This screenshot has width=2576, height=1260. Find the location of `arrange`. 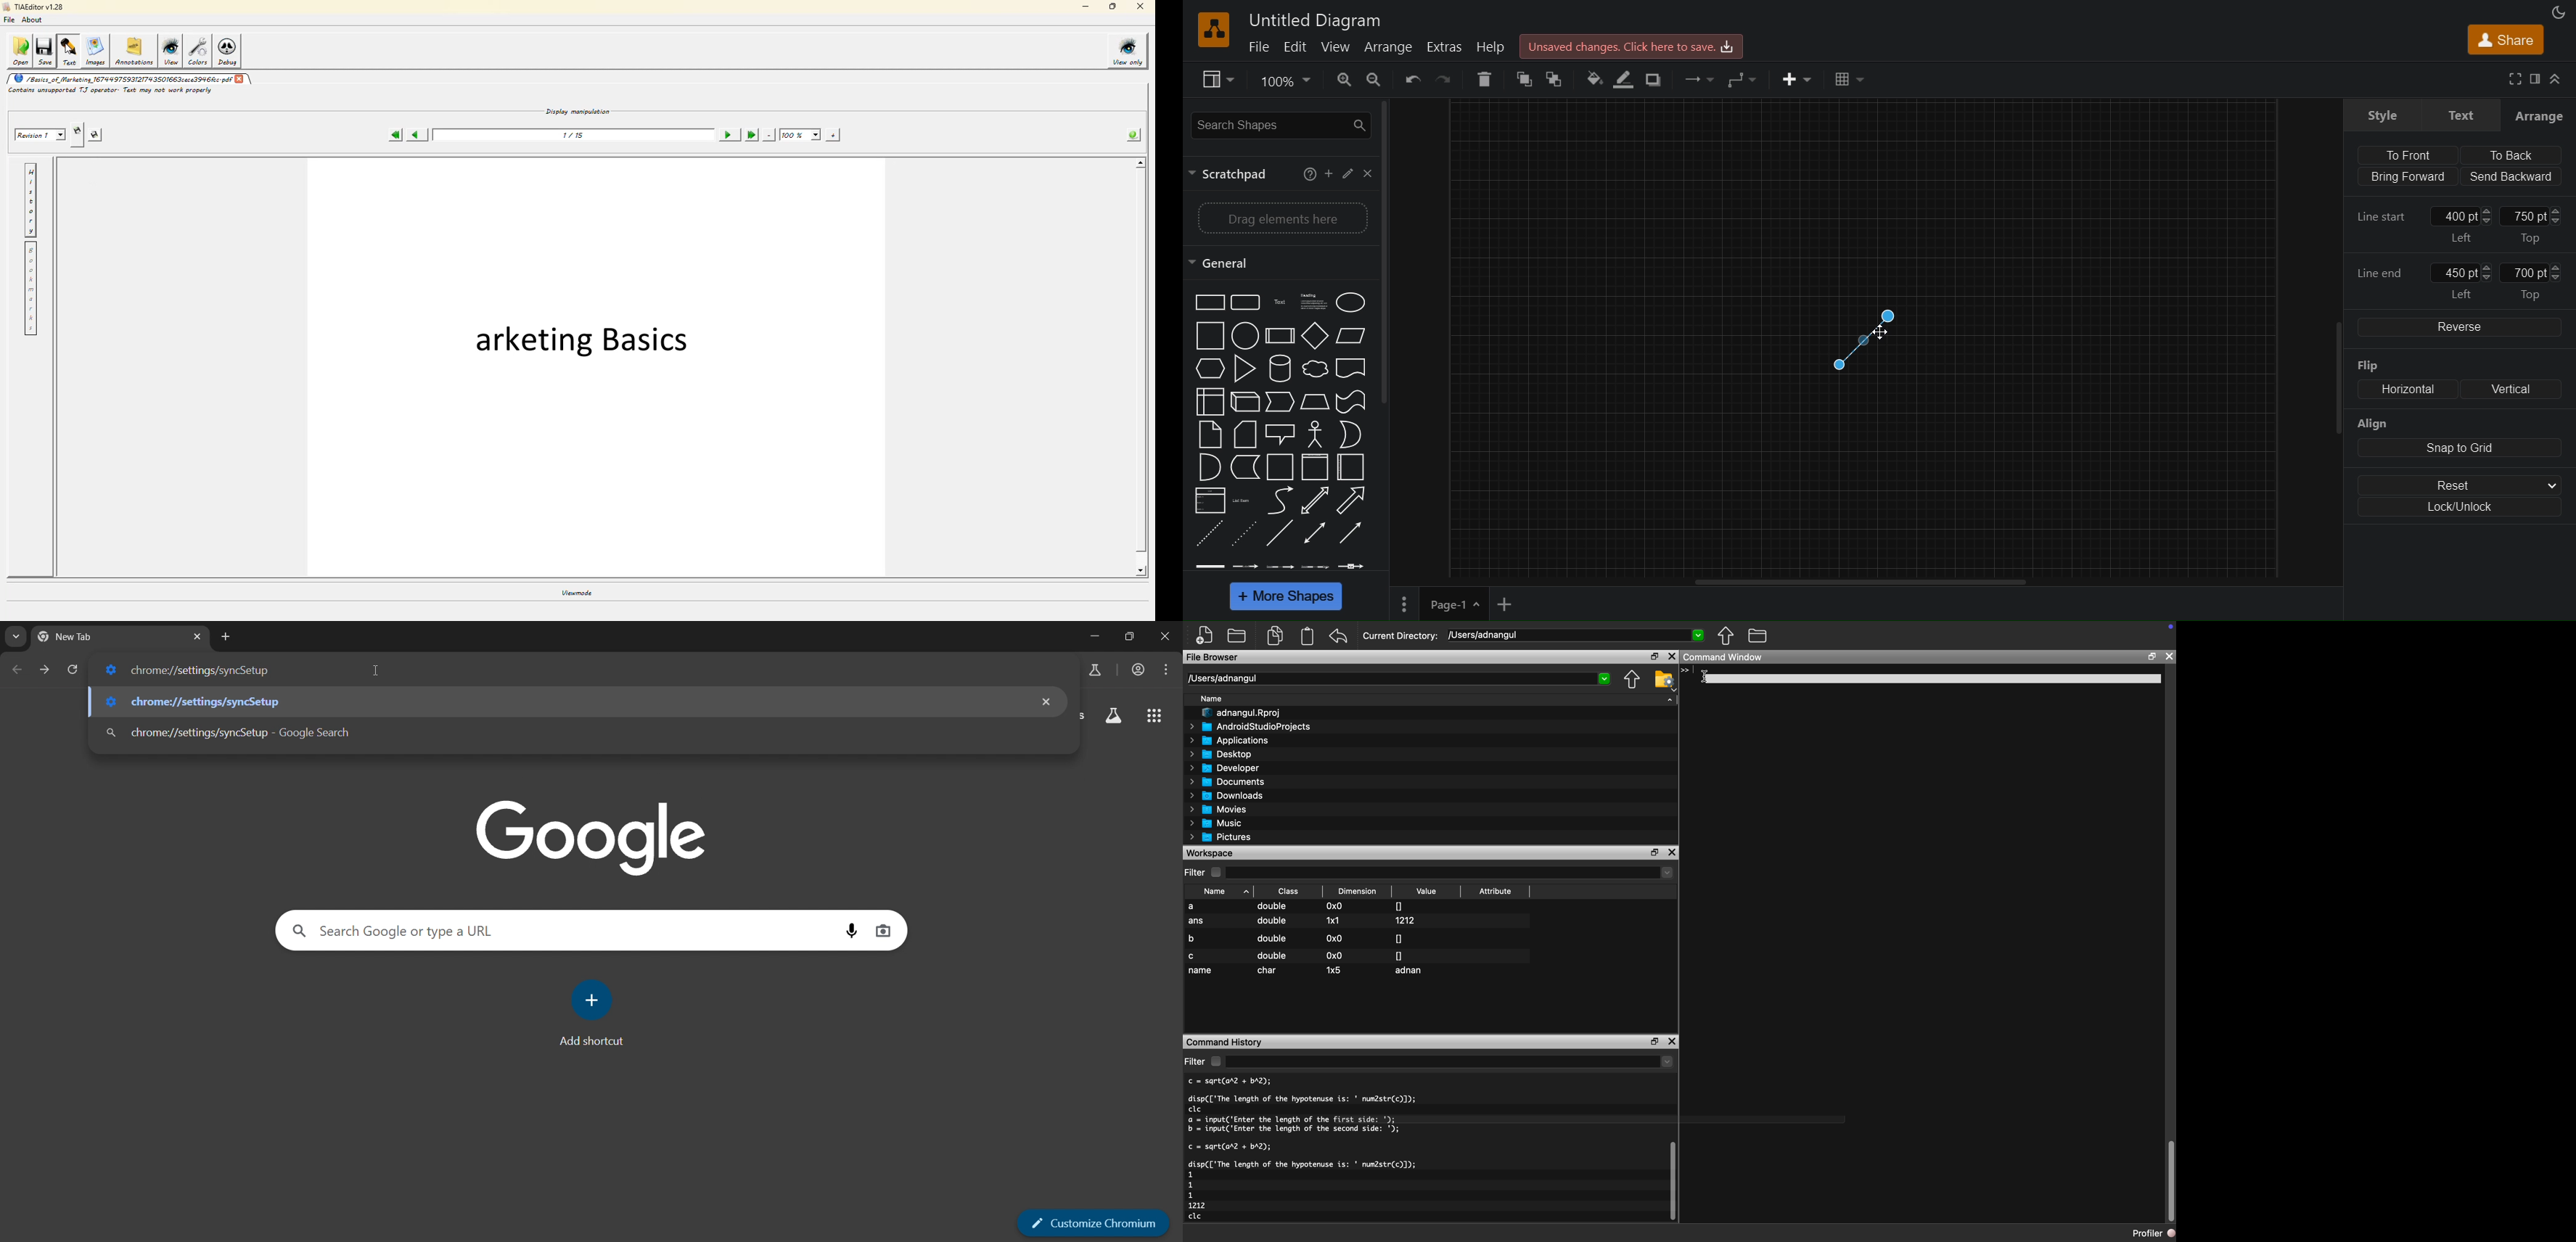

arrange is located at coordinates (2540, 115).